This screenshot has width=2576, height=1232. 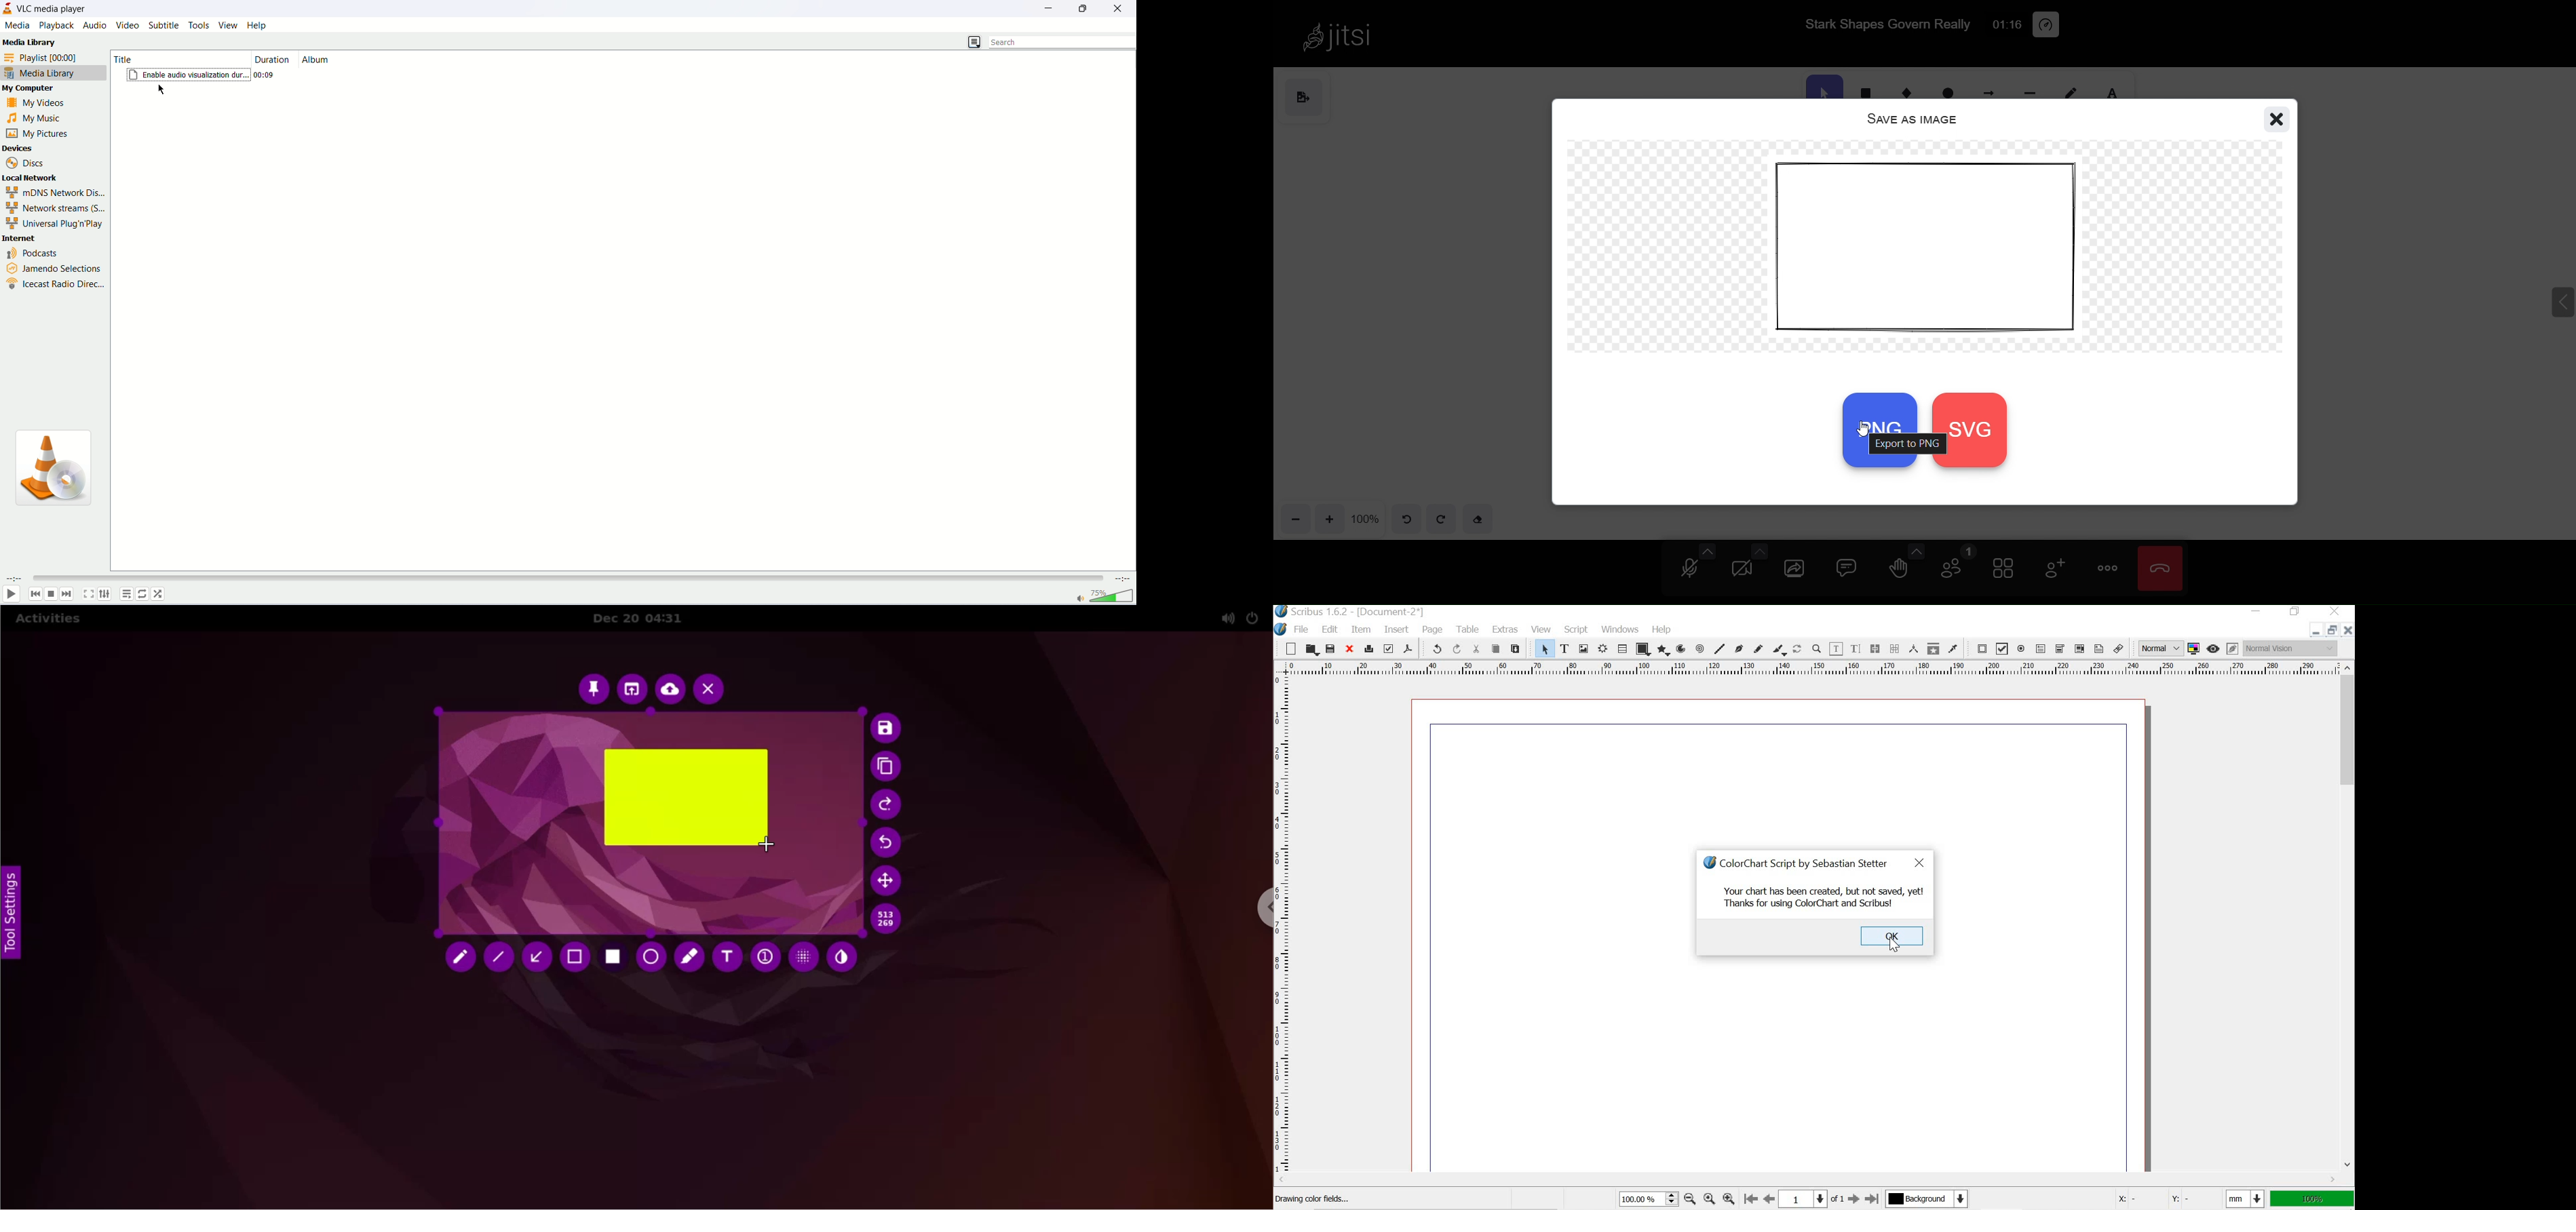 What do you see at coordinates (1470, 629) in the screenshot?
I see `table` at bounding box center [1470, 629].